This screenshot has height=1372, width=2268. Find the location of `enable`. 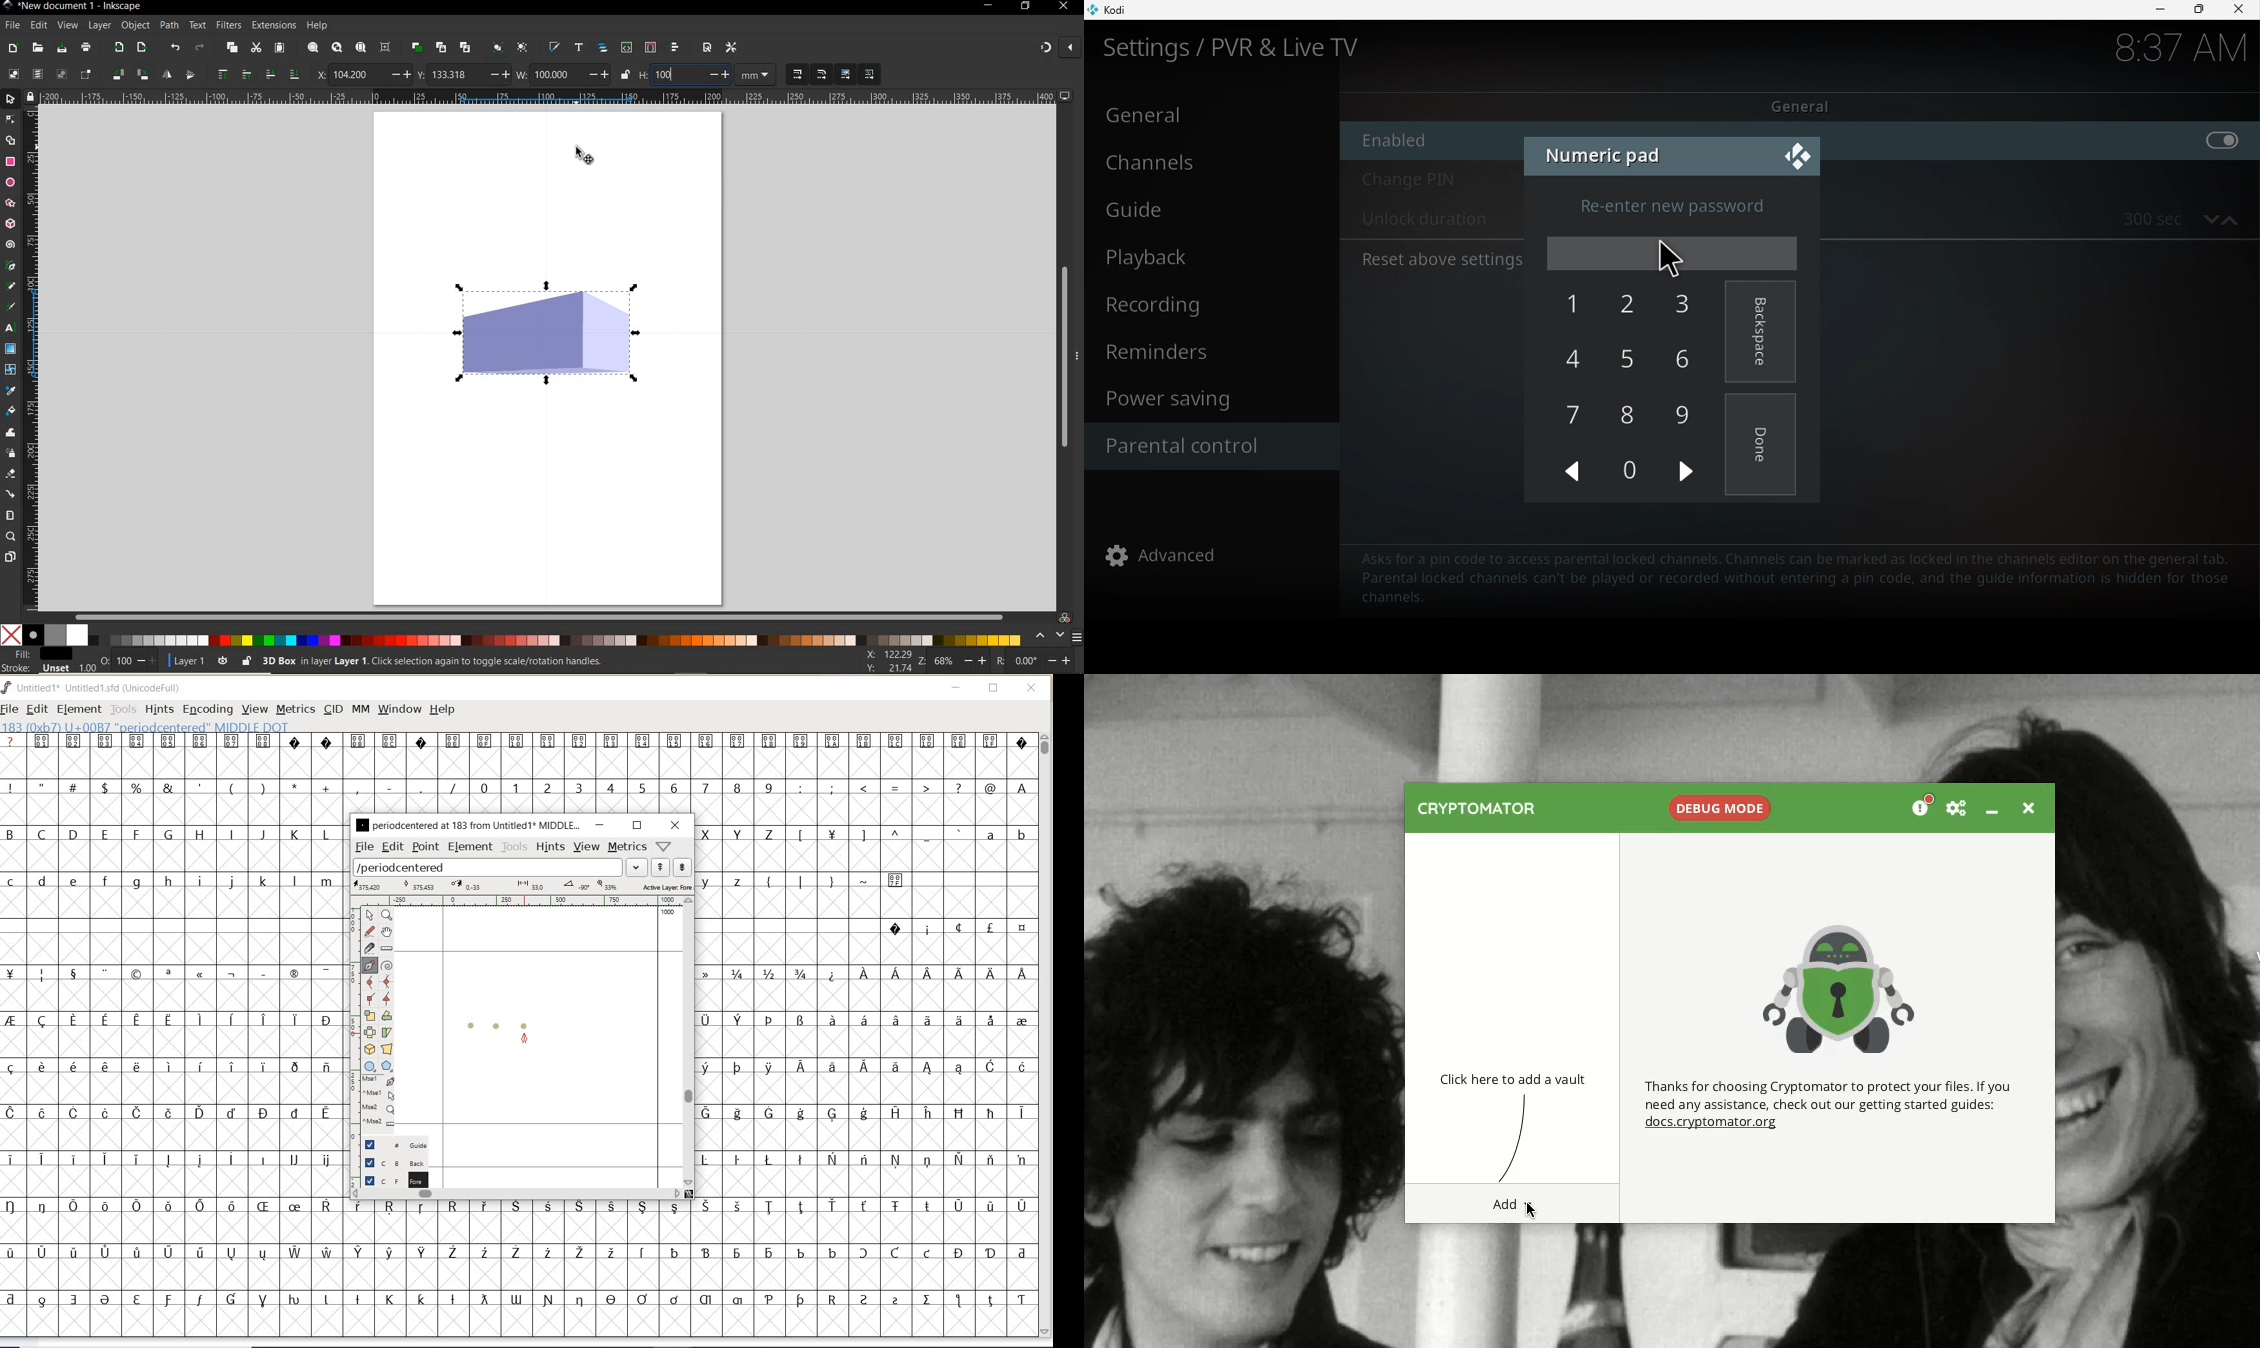

enable is located at coordinates (2048, 142).